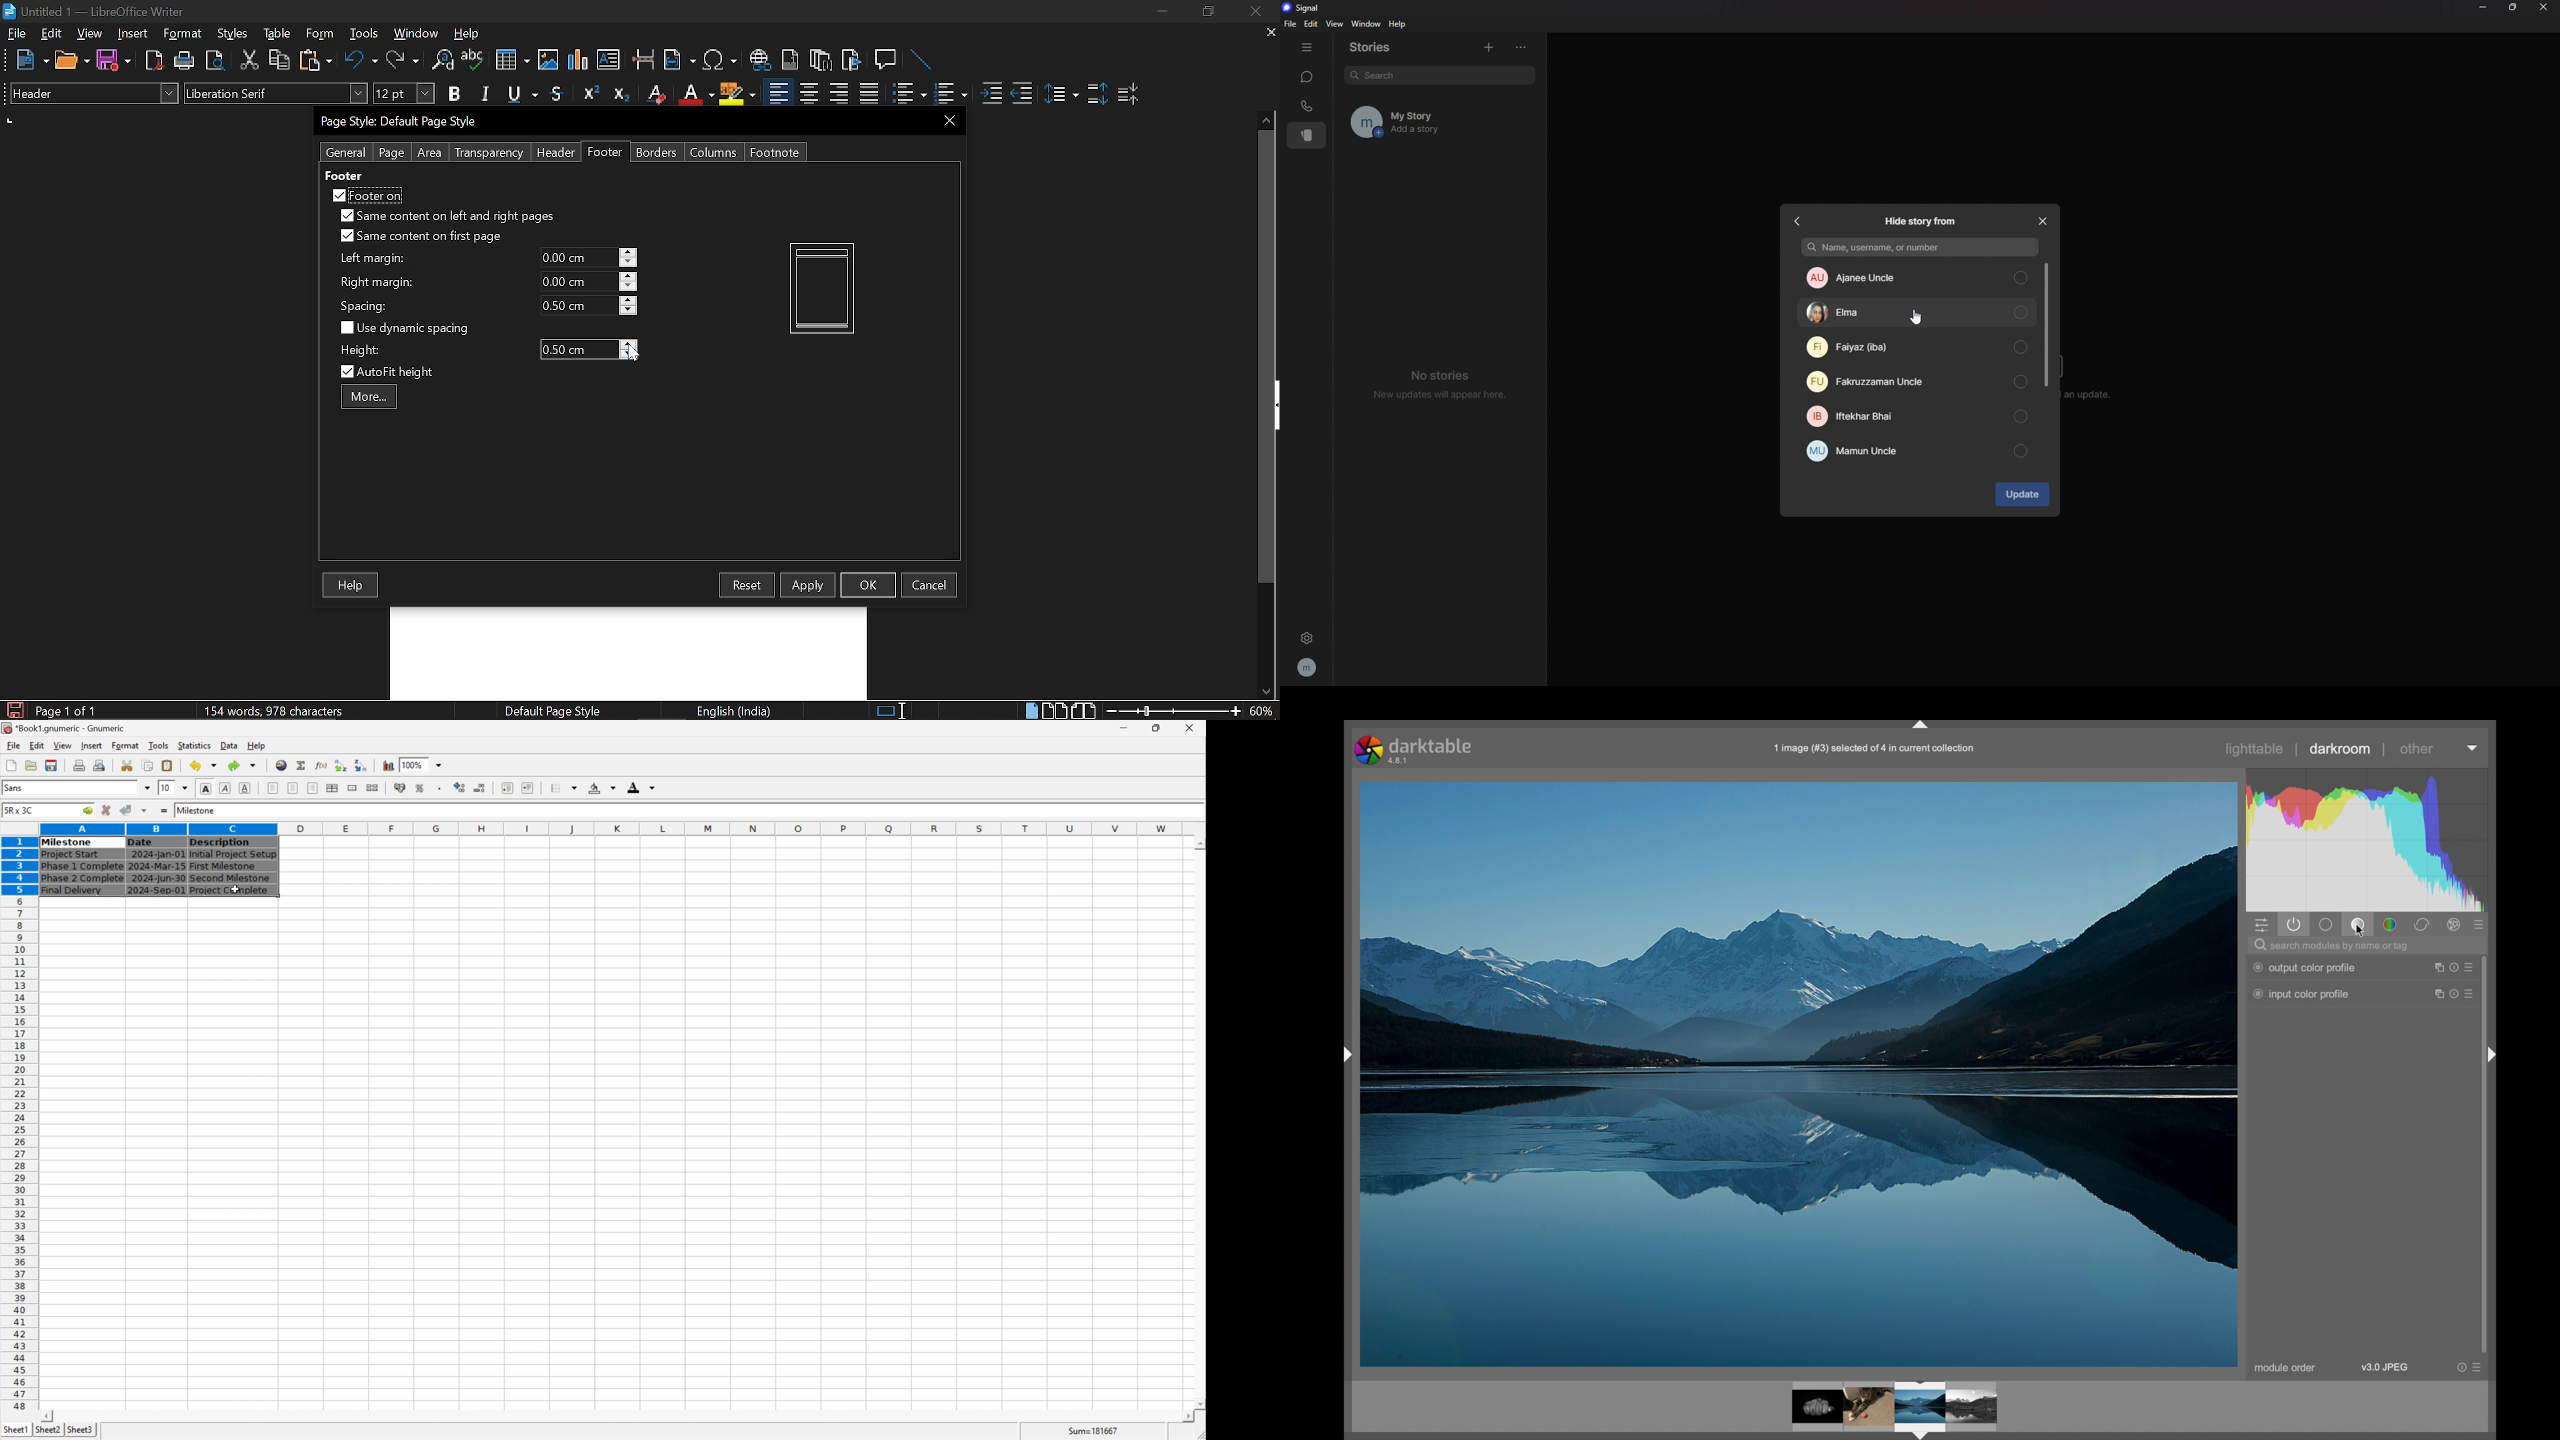  Describe the element at coordinates (250, 60) in the screenshot. I see `Cut` at that location.